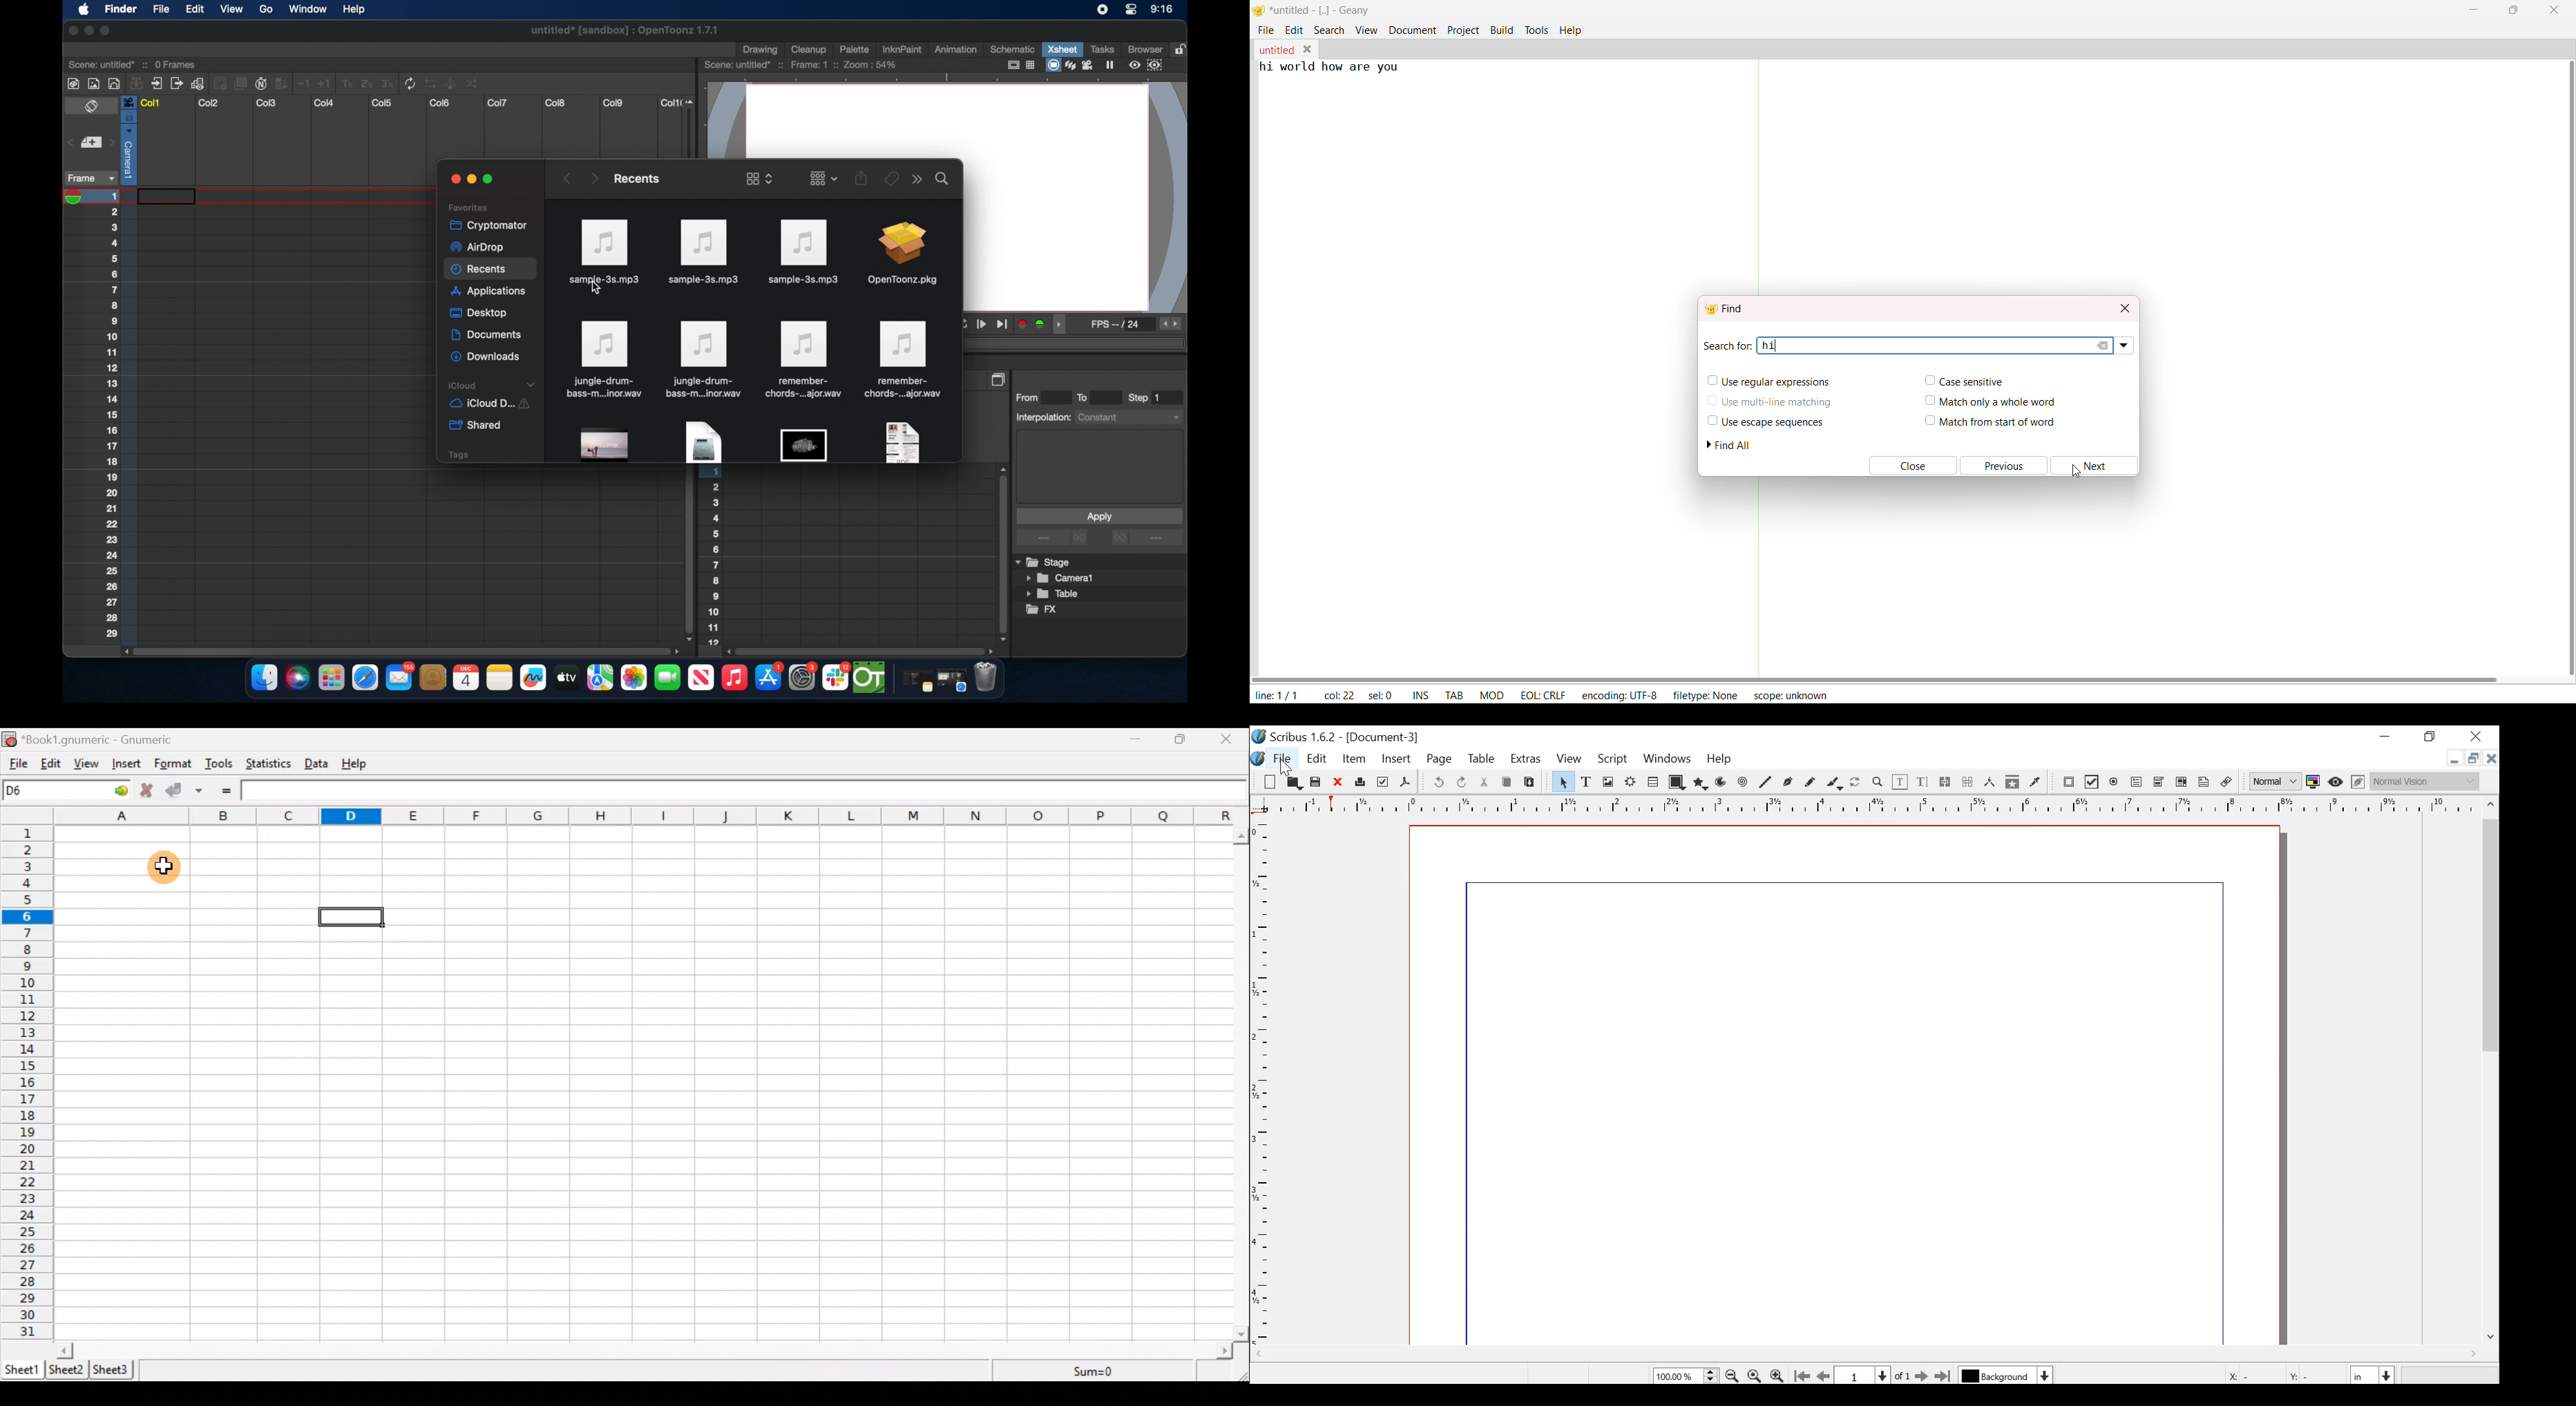  I want to click on Select the curent layer, so click(1998, 1376).